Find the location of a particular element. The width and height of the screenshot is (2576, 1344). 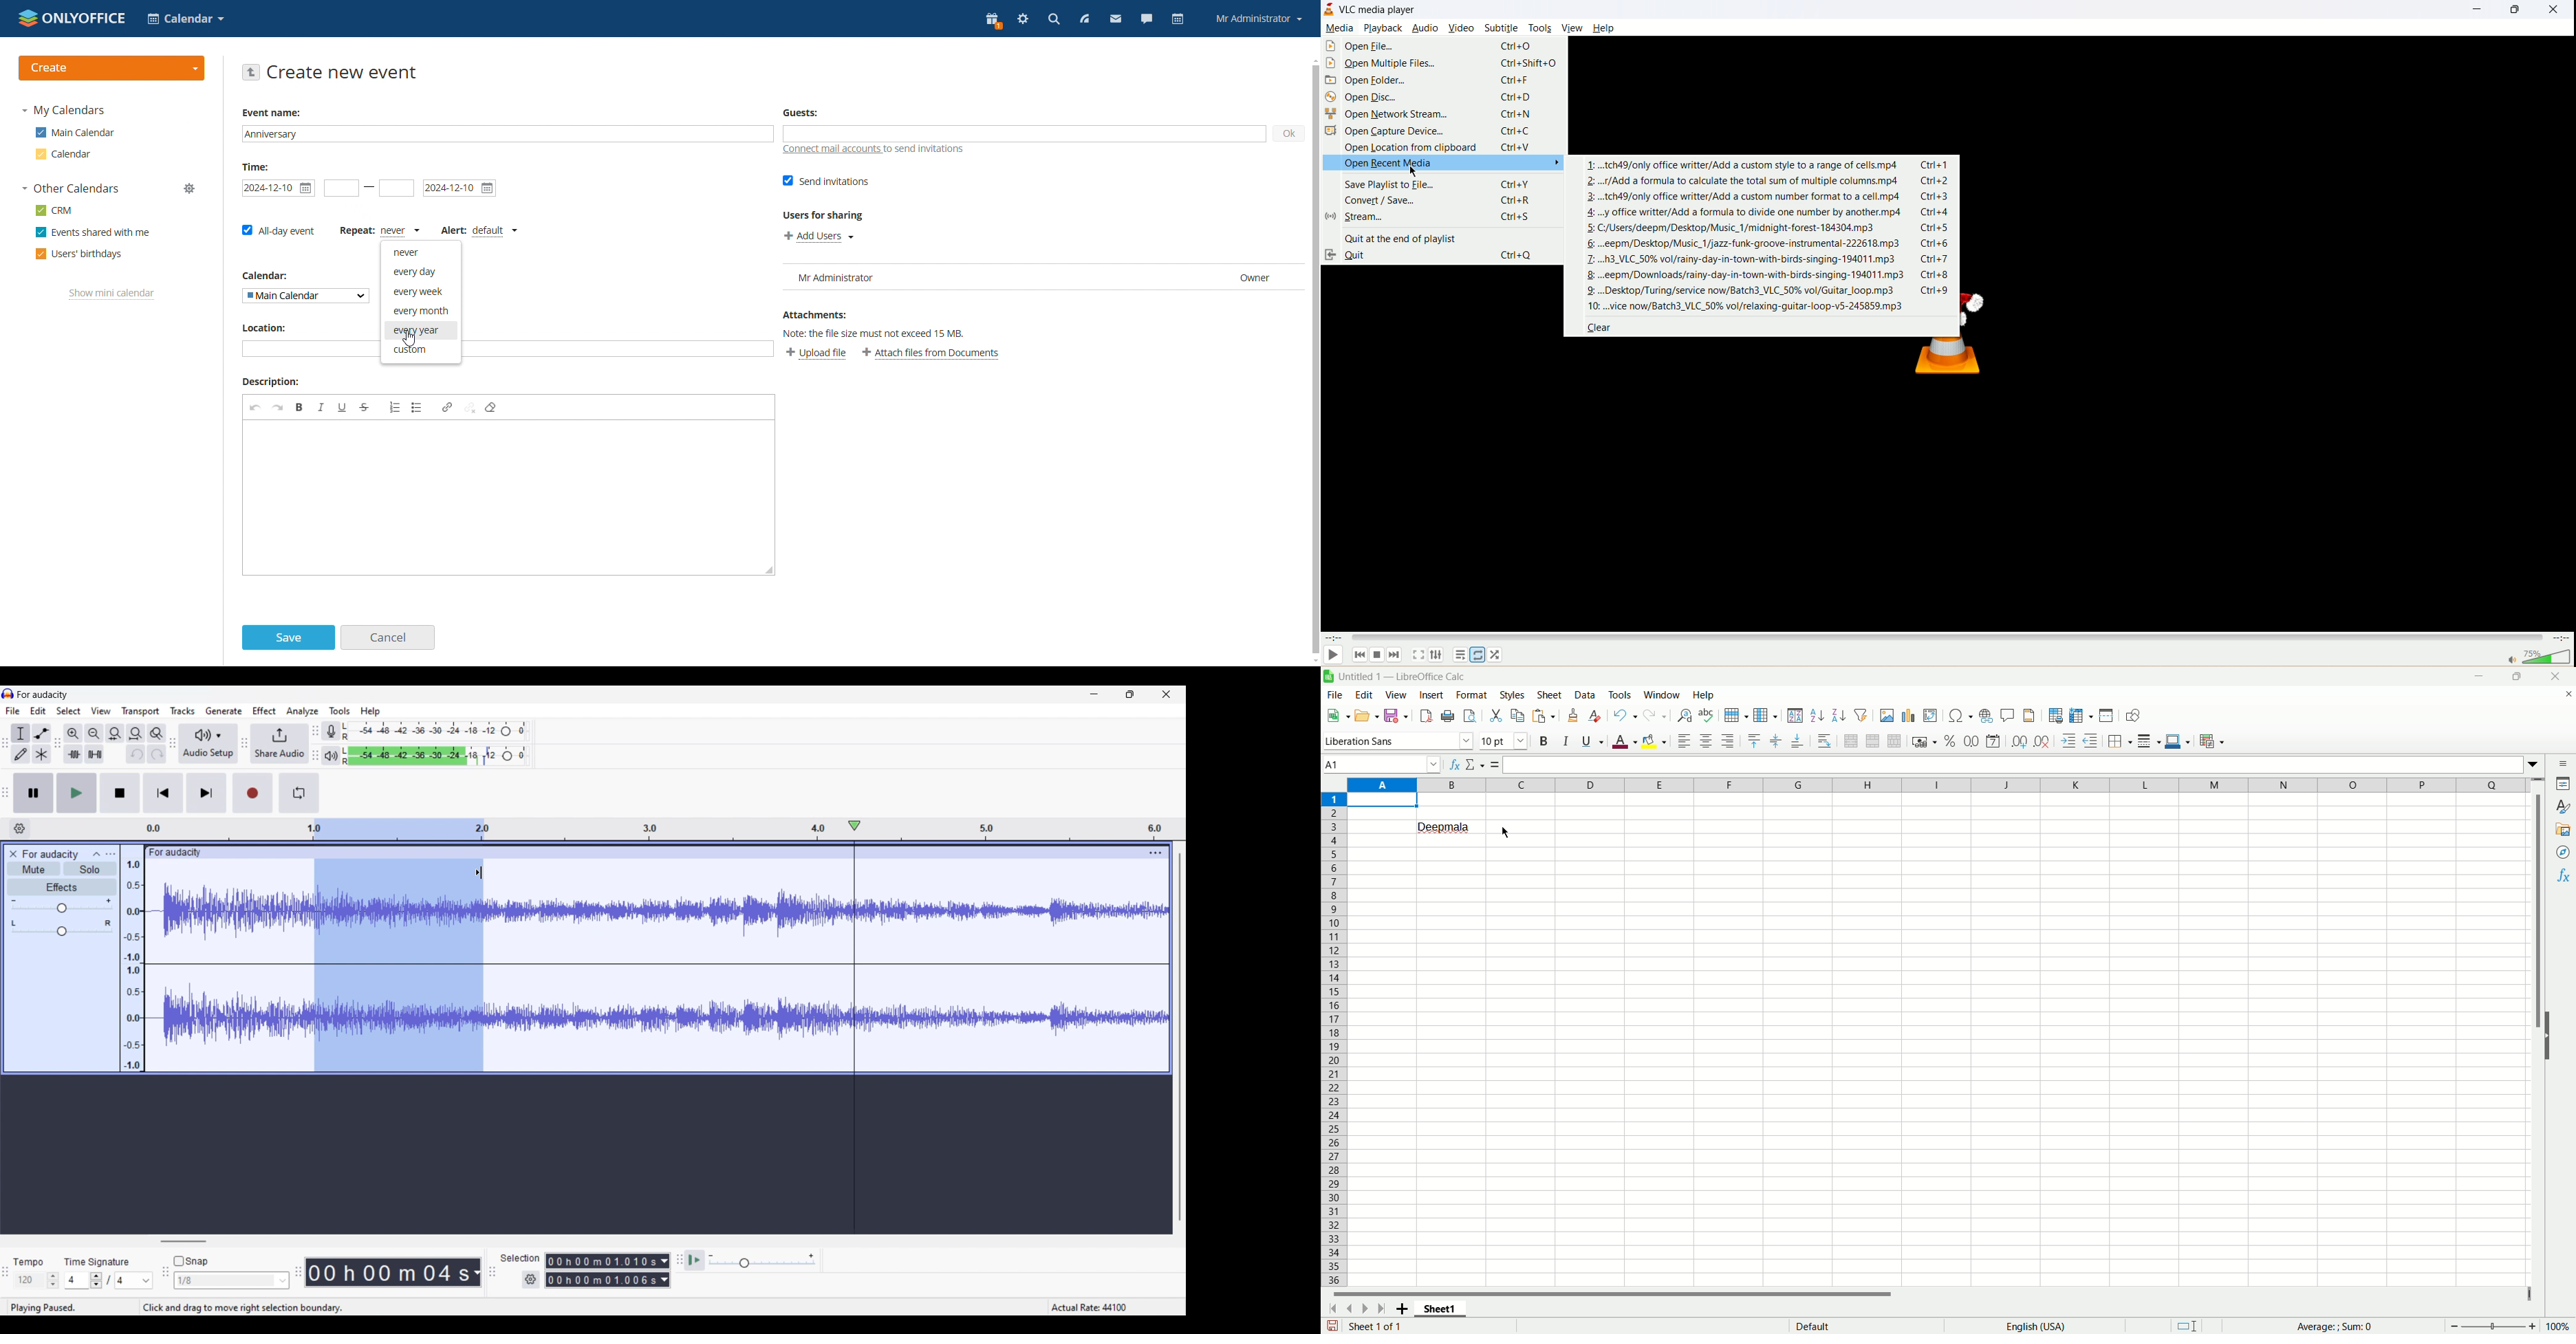

selection is located at coordinates (520, 1257).